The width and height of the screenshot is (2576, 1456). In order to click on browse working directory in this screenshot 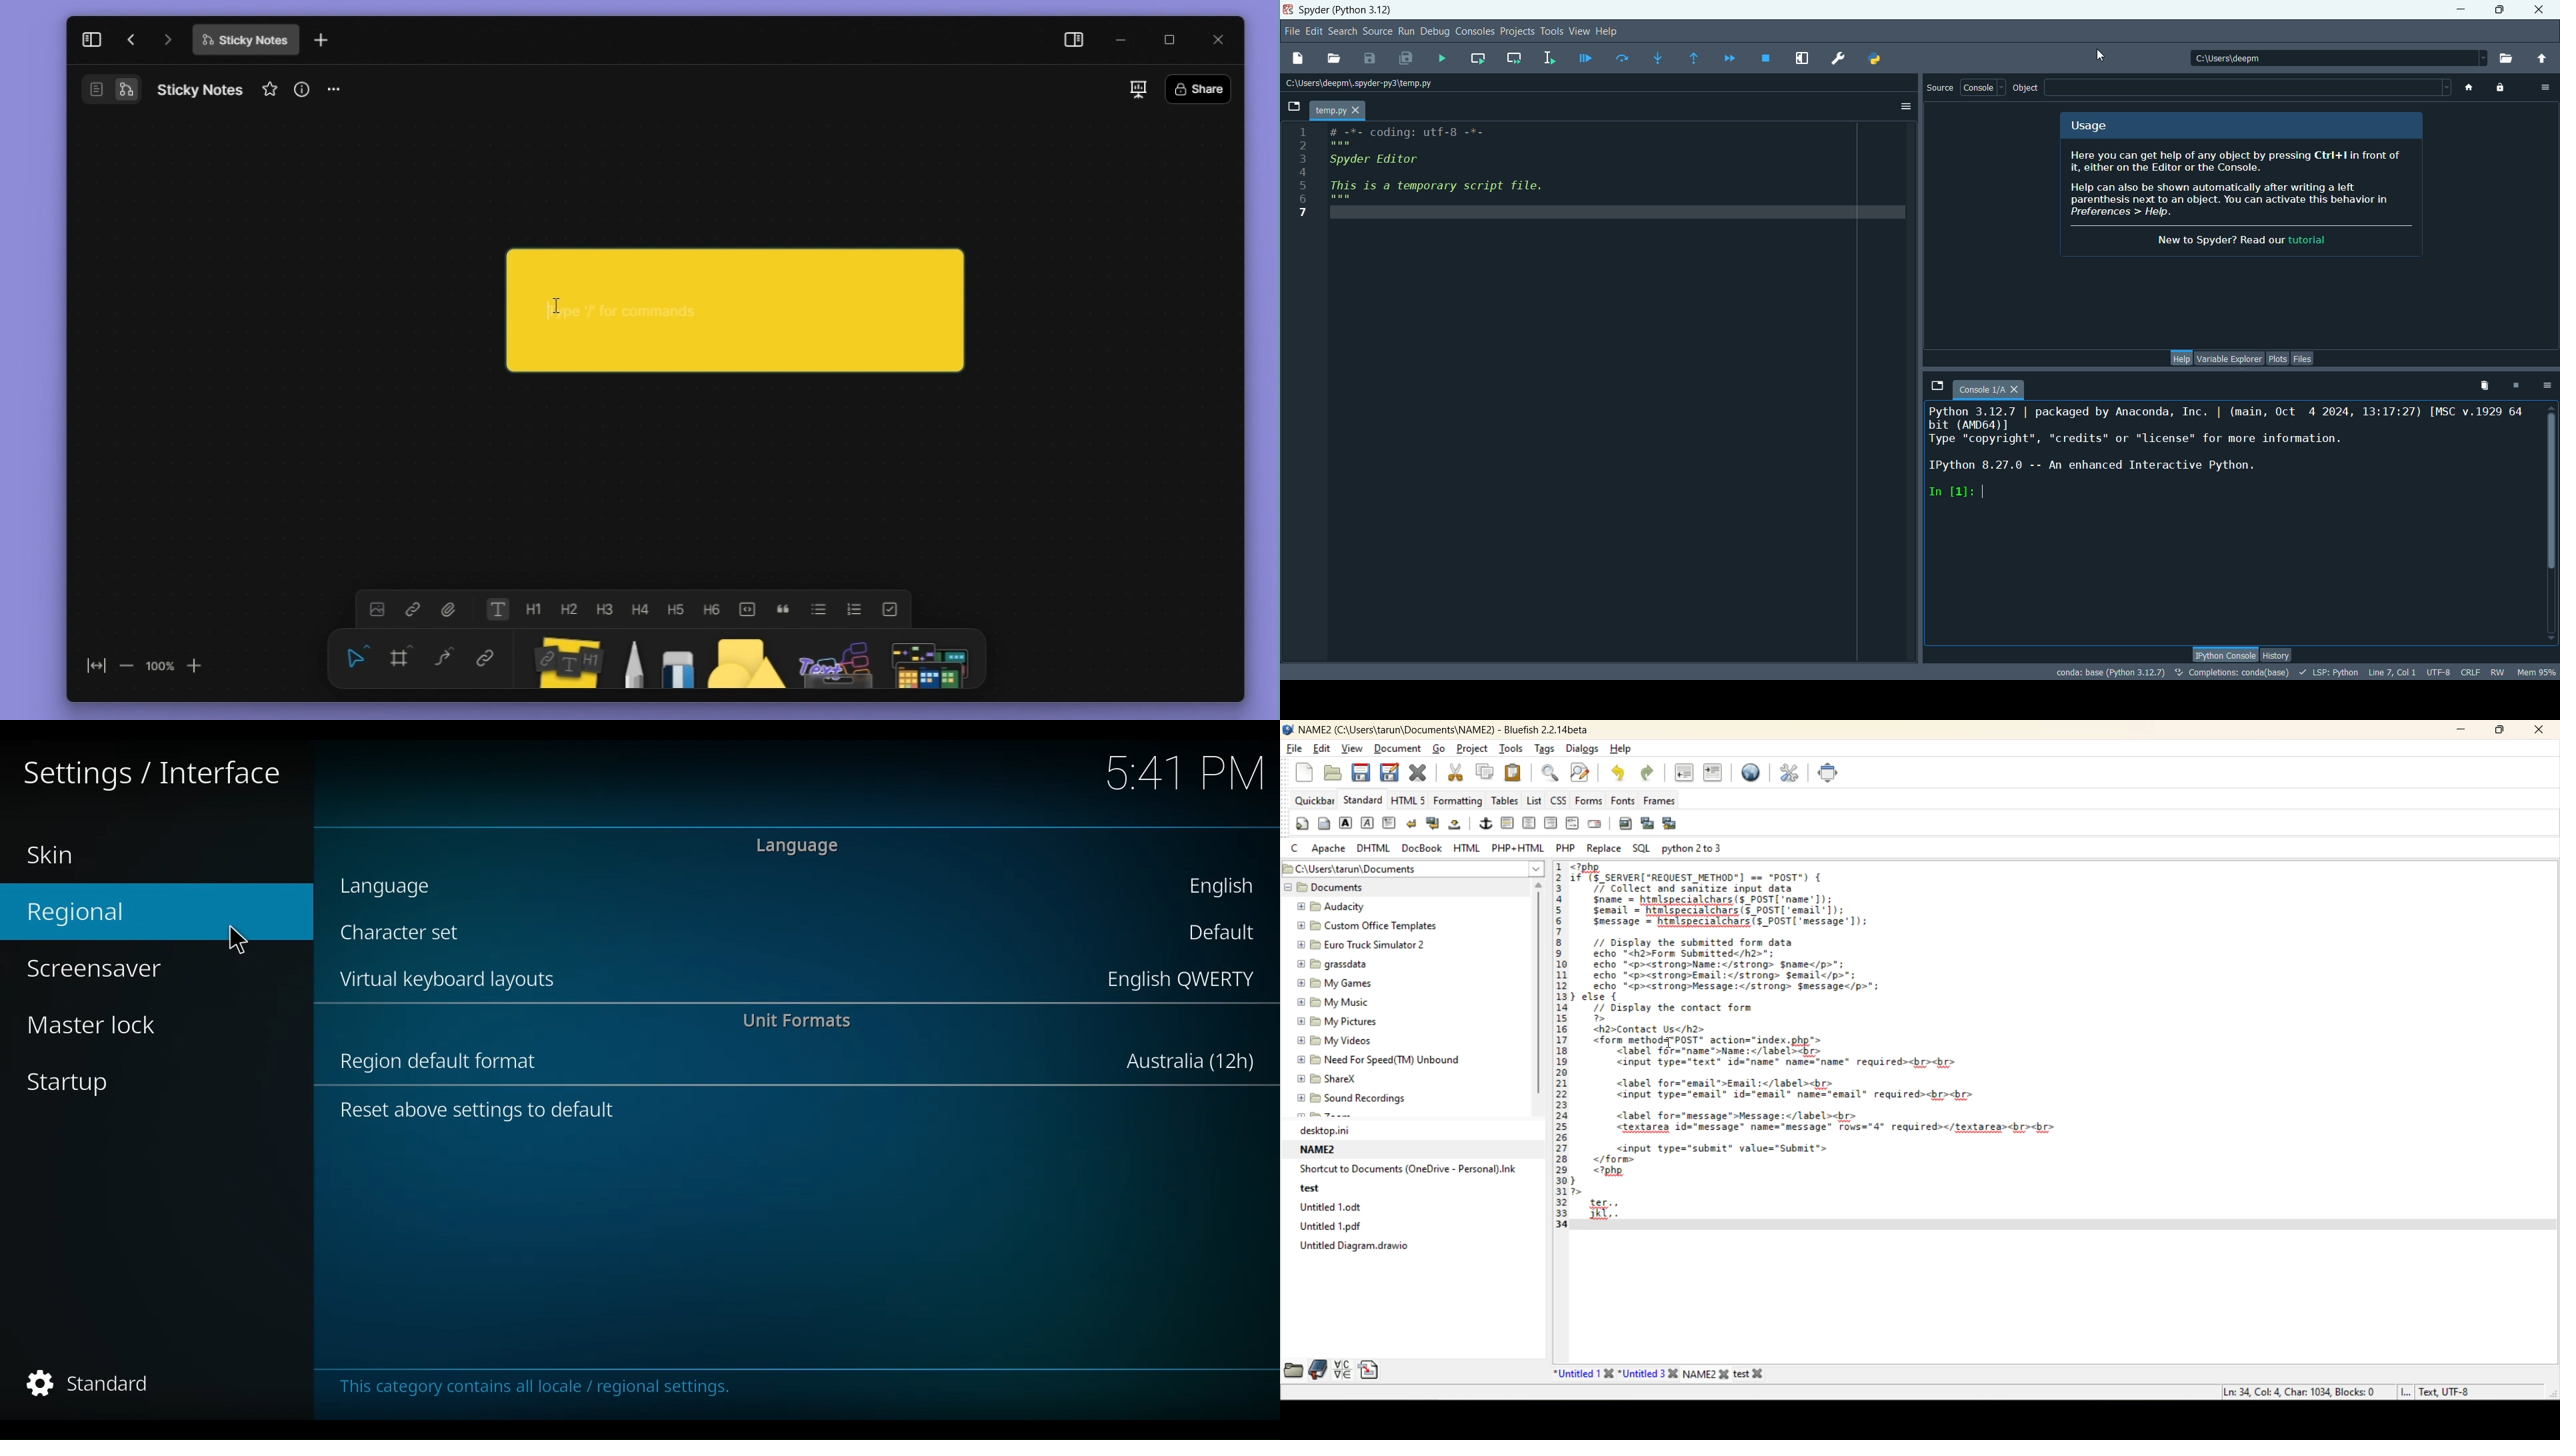, I will do `click(2509, 57)`.